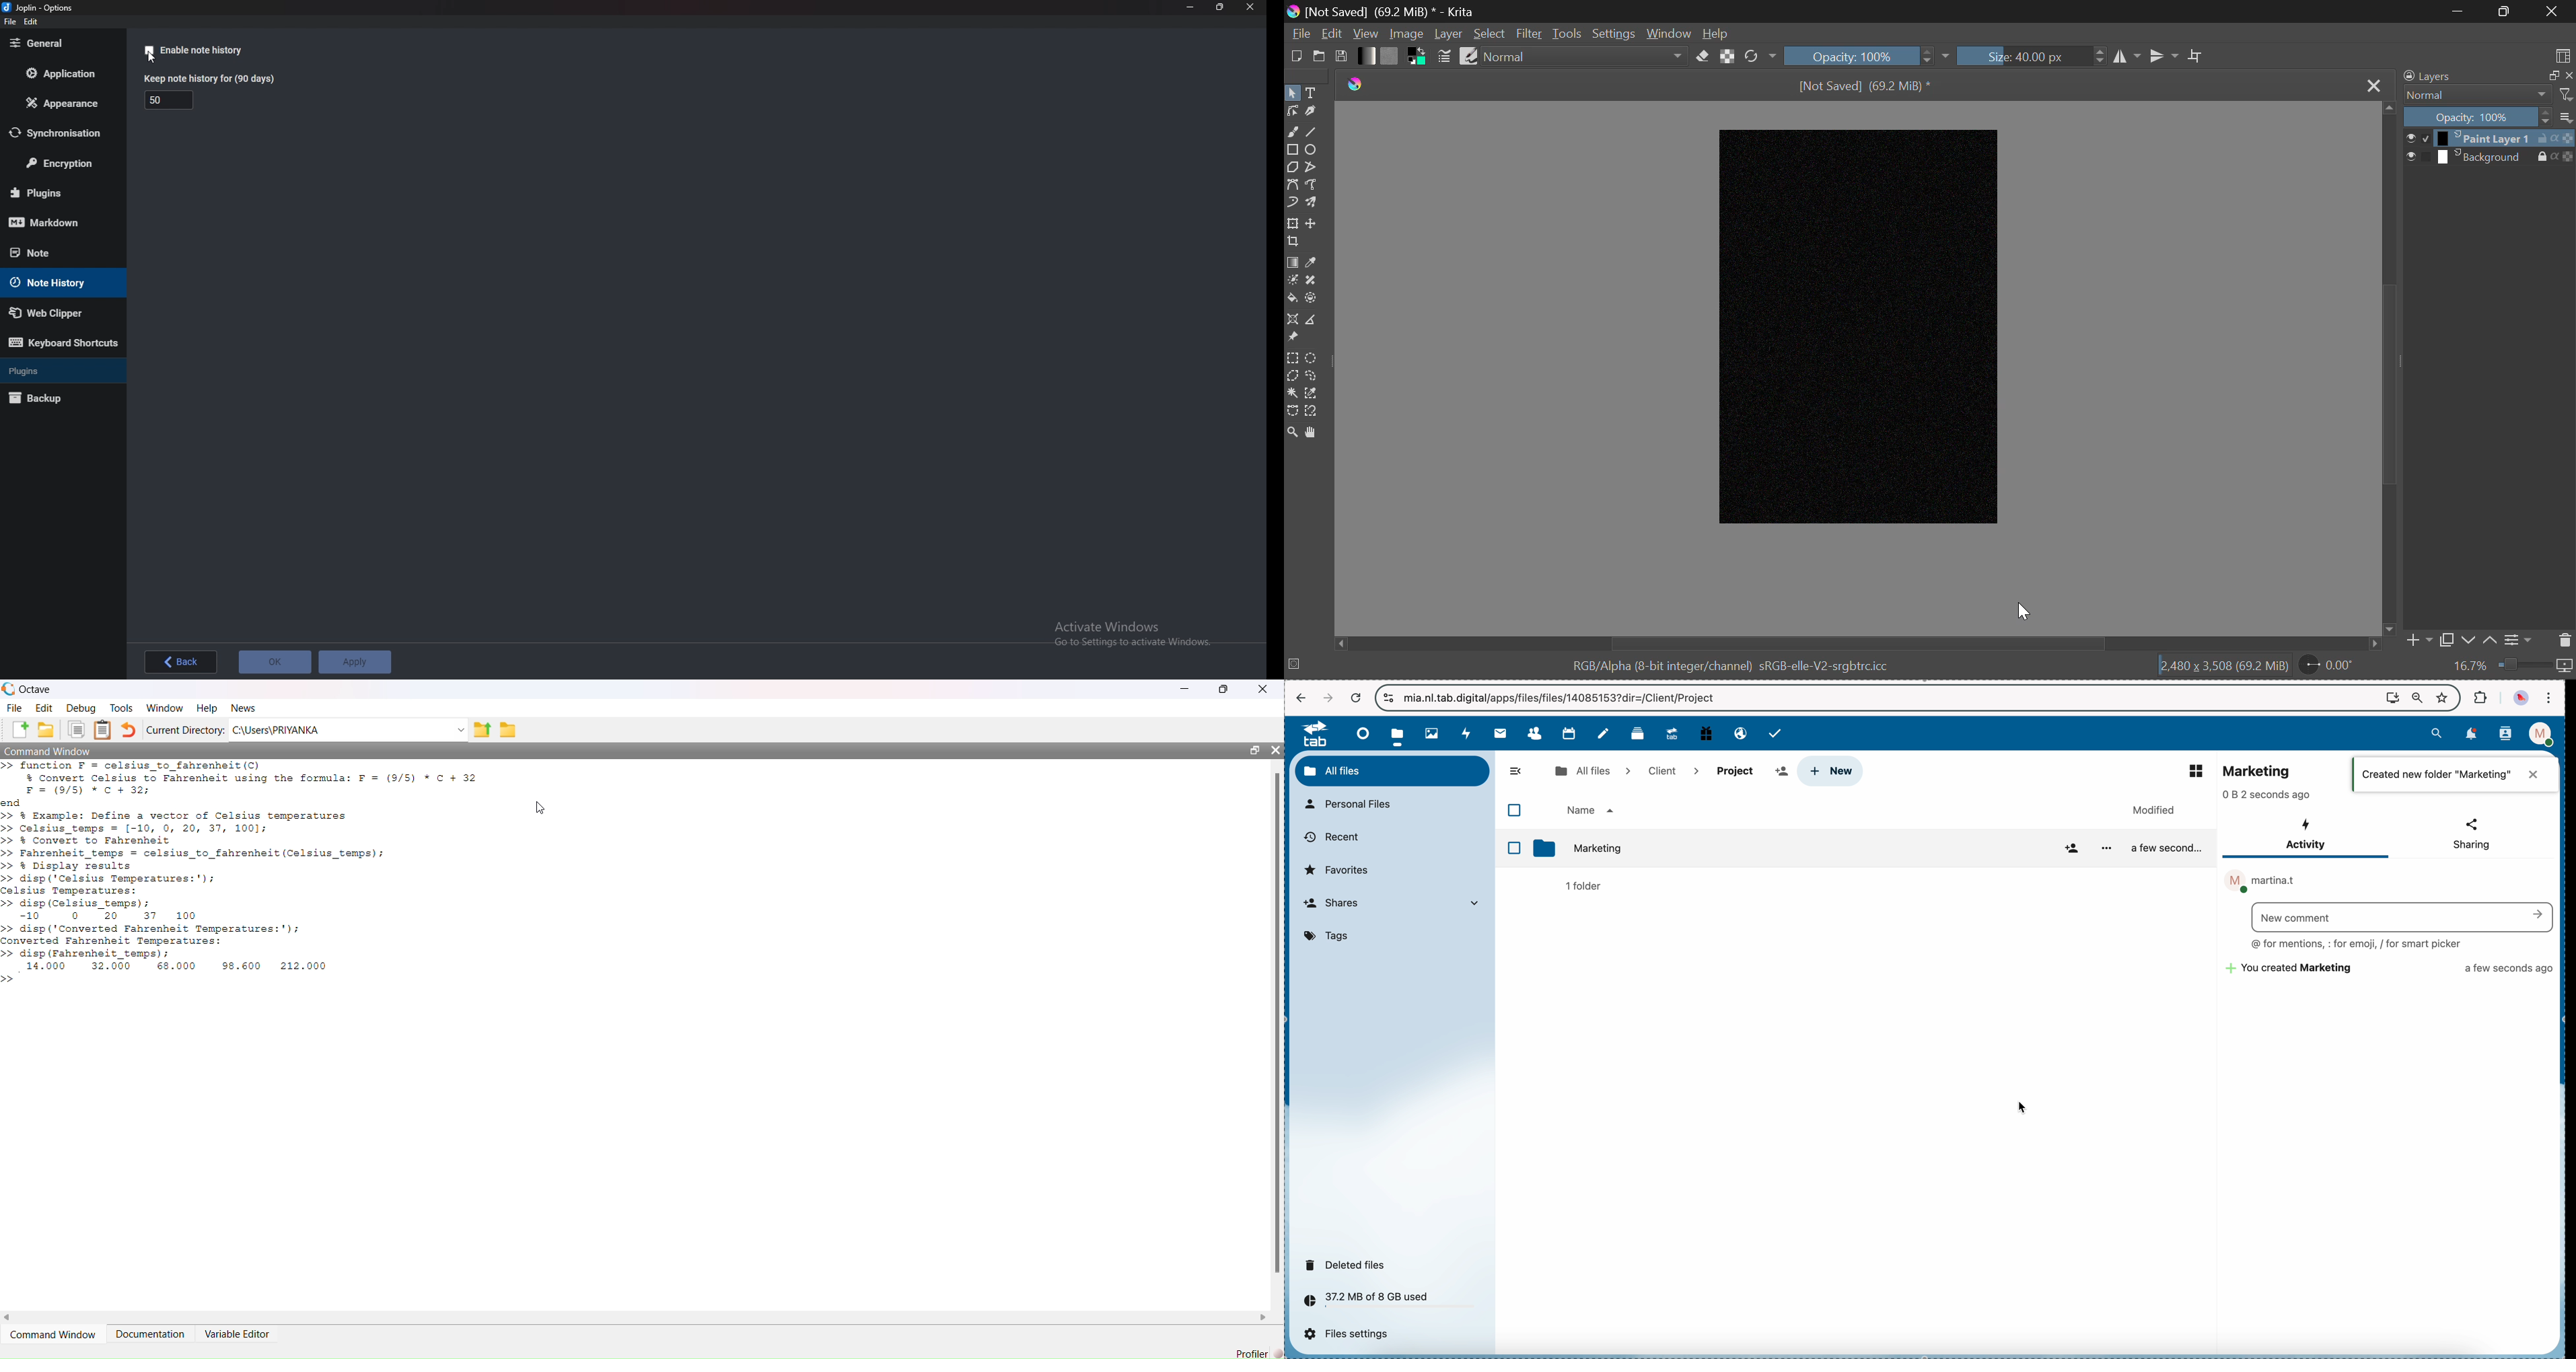 The width and height of the screenshot is (2576, 1372). I want to click on Ellipses, so click(1312, 151).